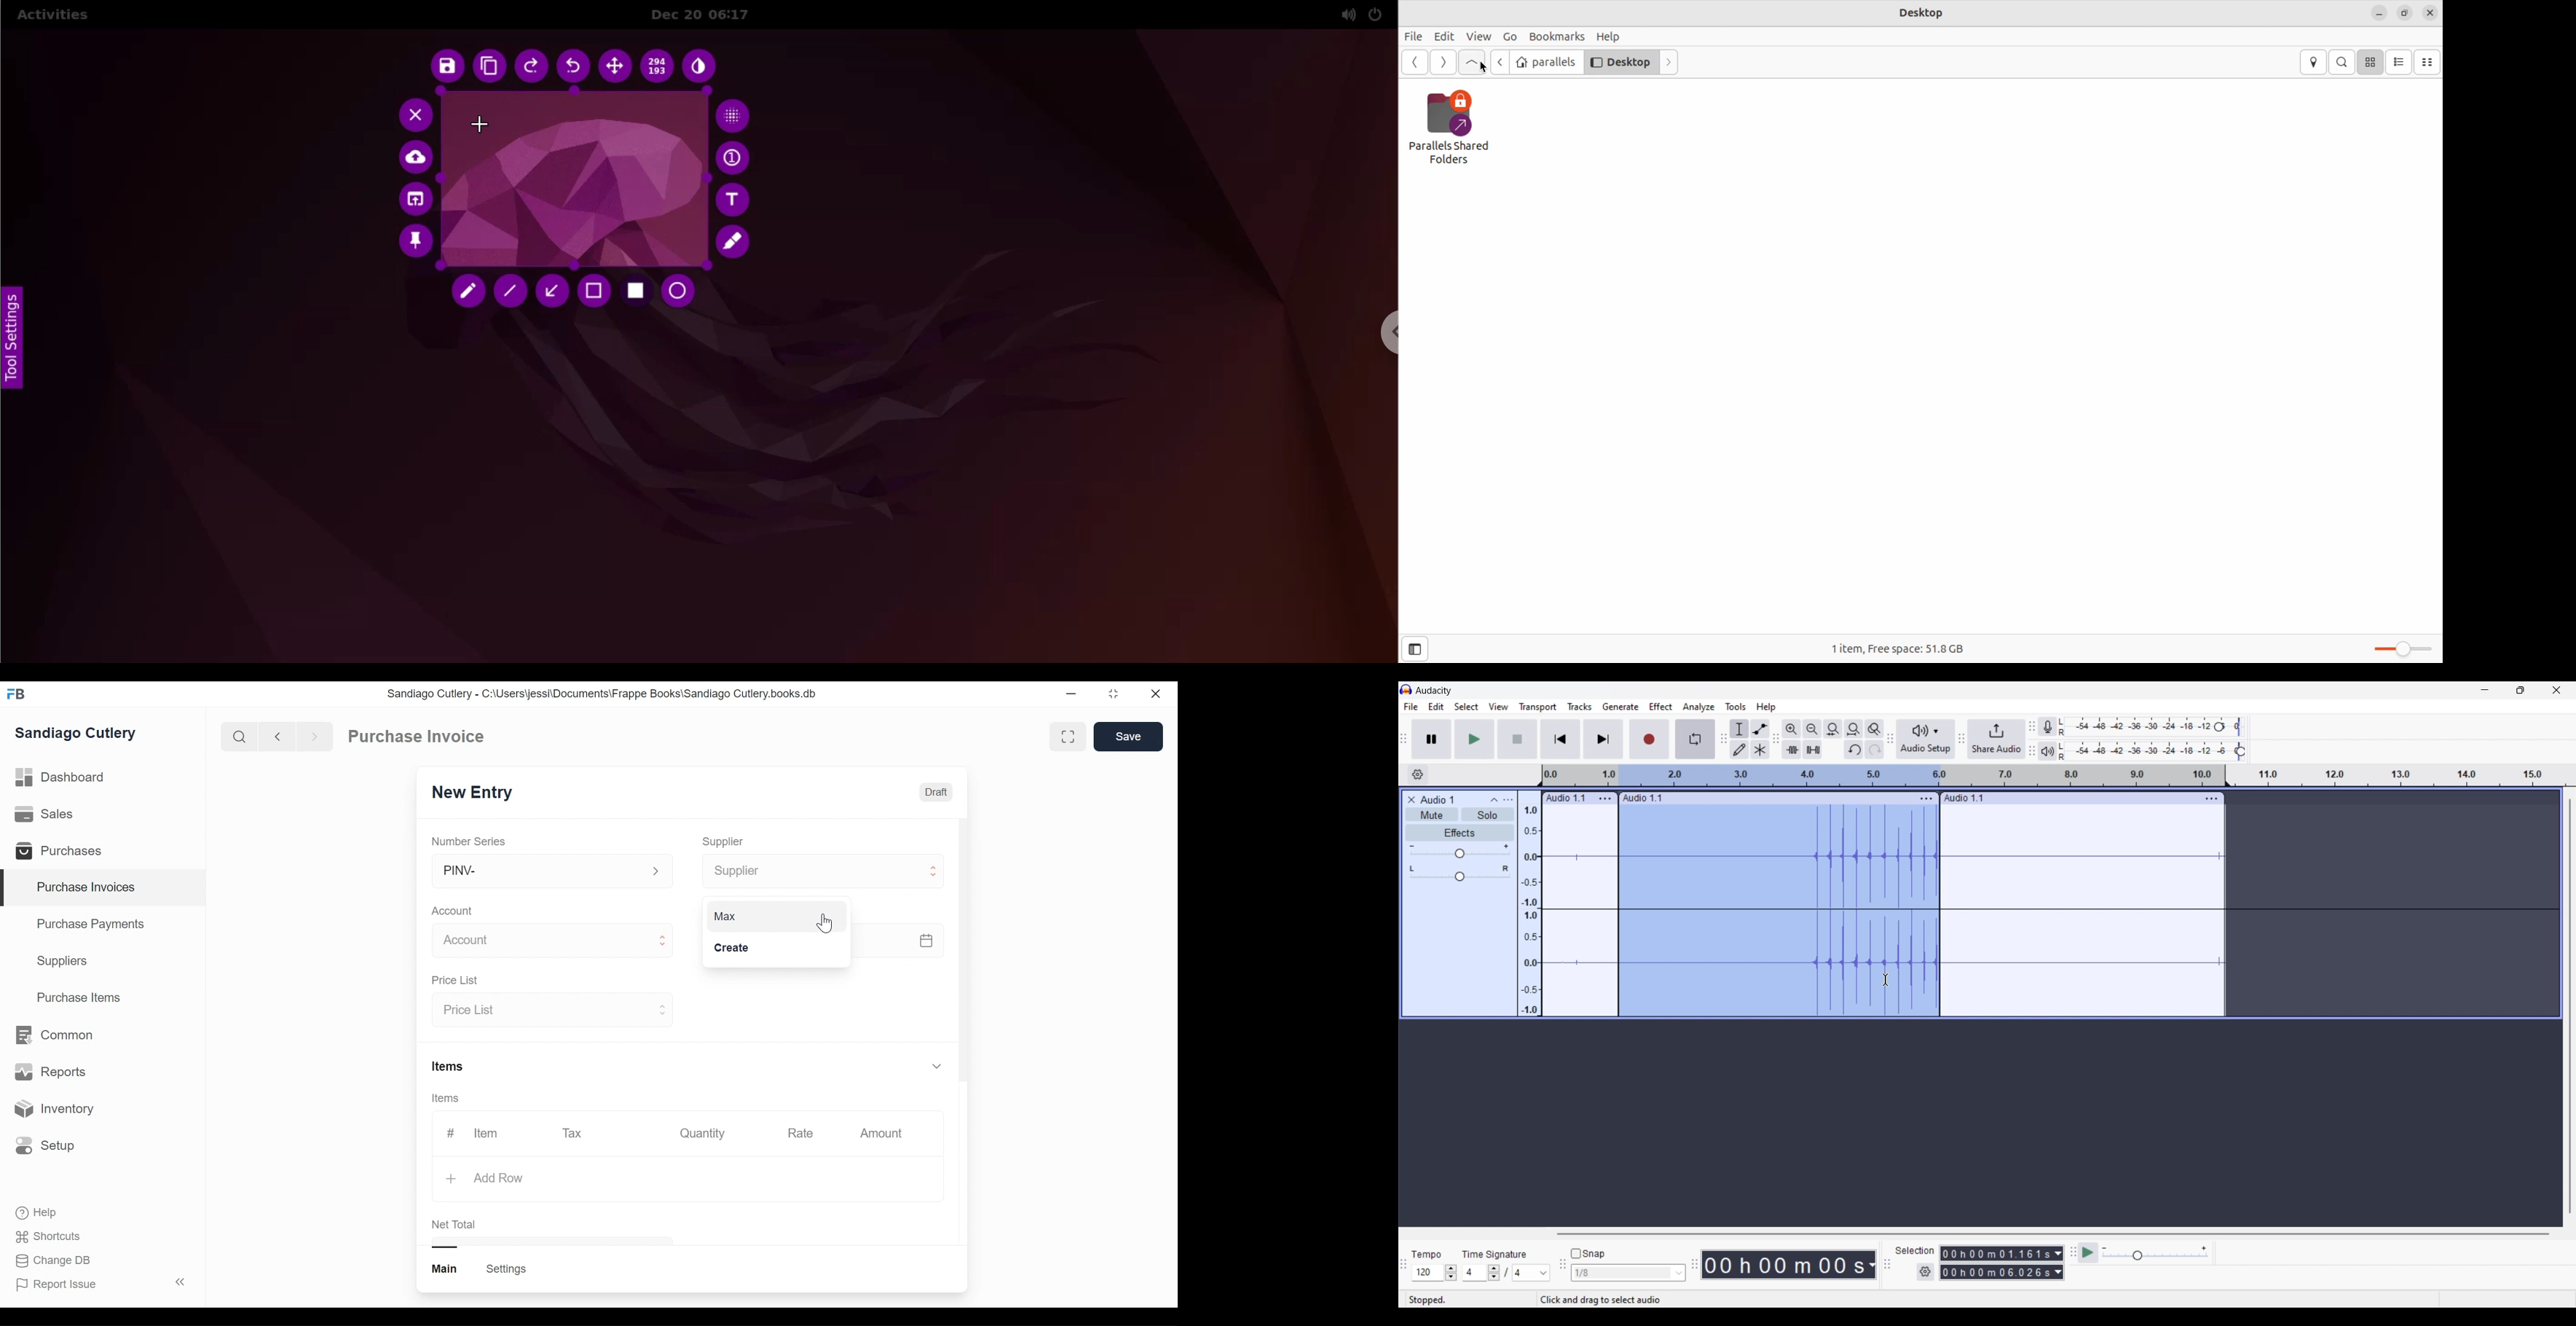  What do you see at coordinates (414, 200) in the screenshot?
I see `choose app to open` at bounding box center [414, 200].